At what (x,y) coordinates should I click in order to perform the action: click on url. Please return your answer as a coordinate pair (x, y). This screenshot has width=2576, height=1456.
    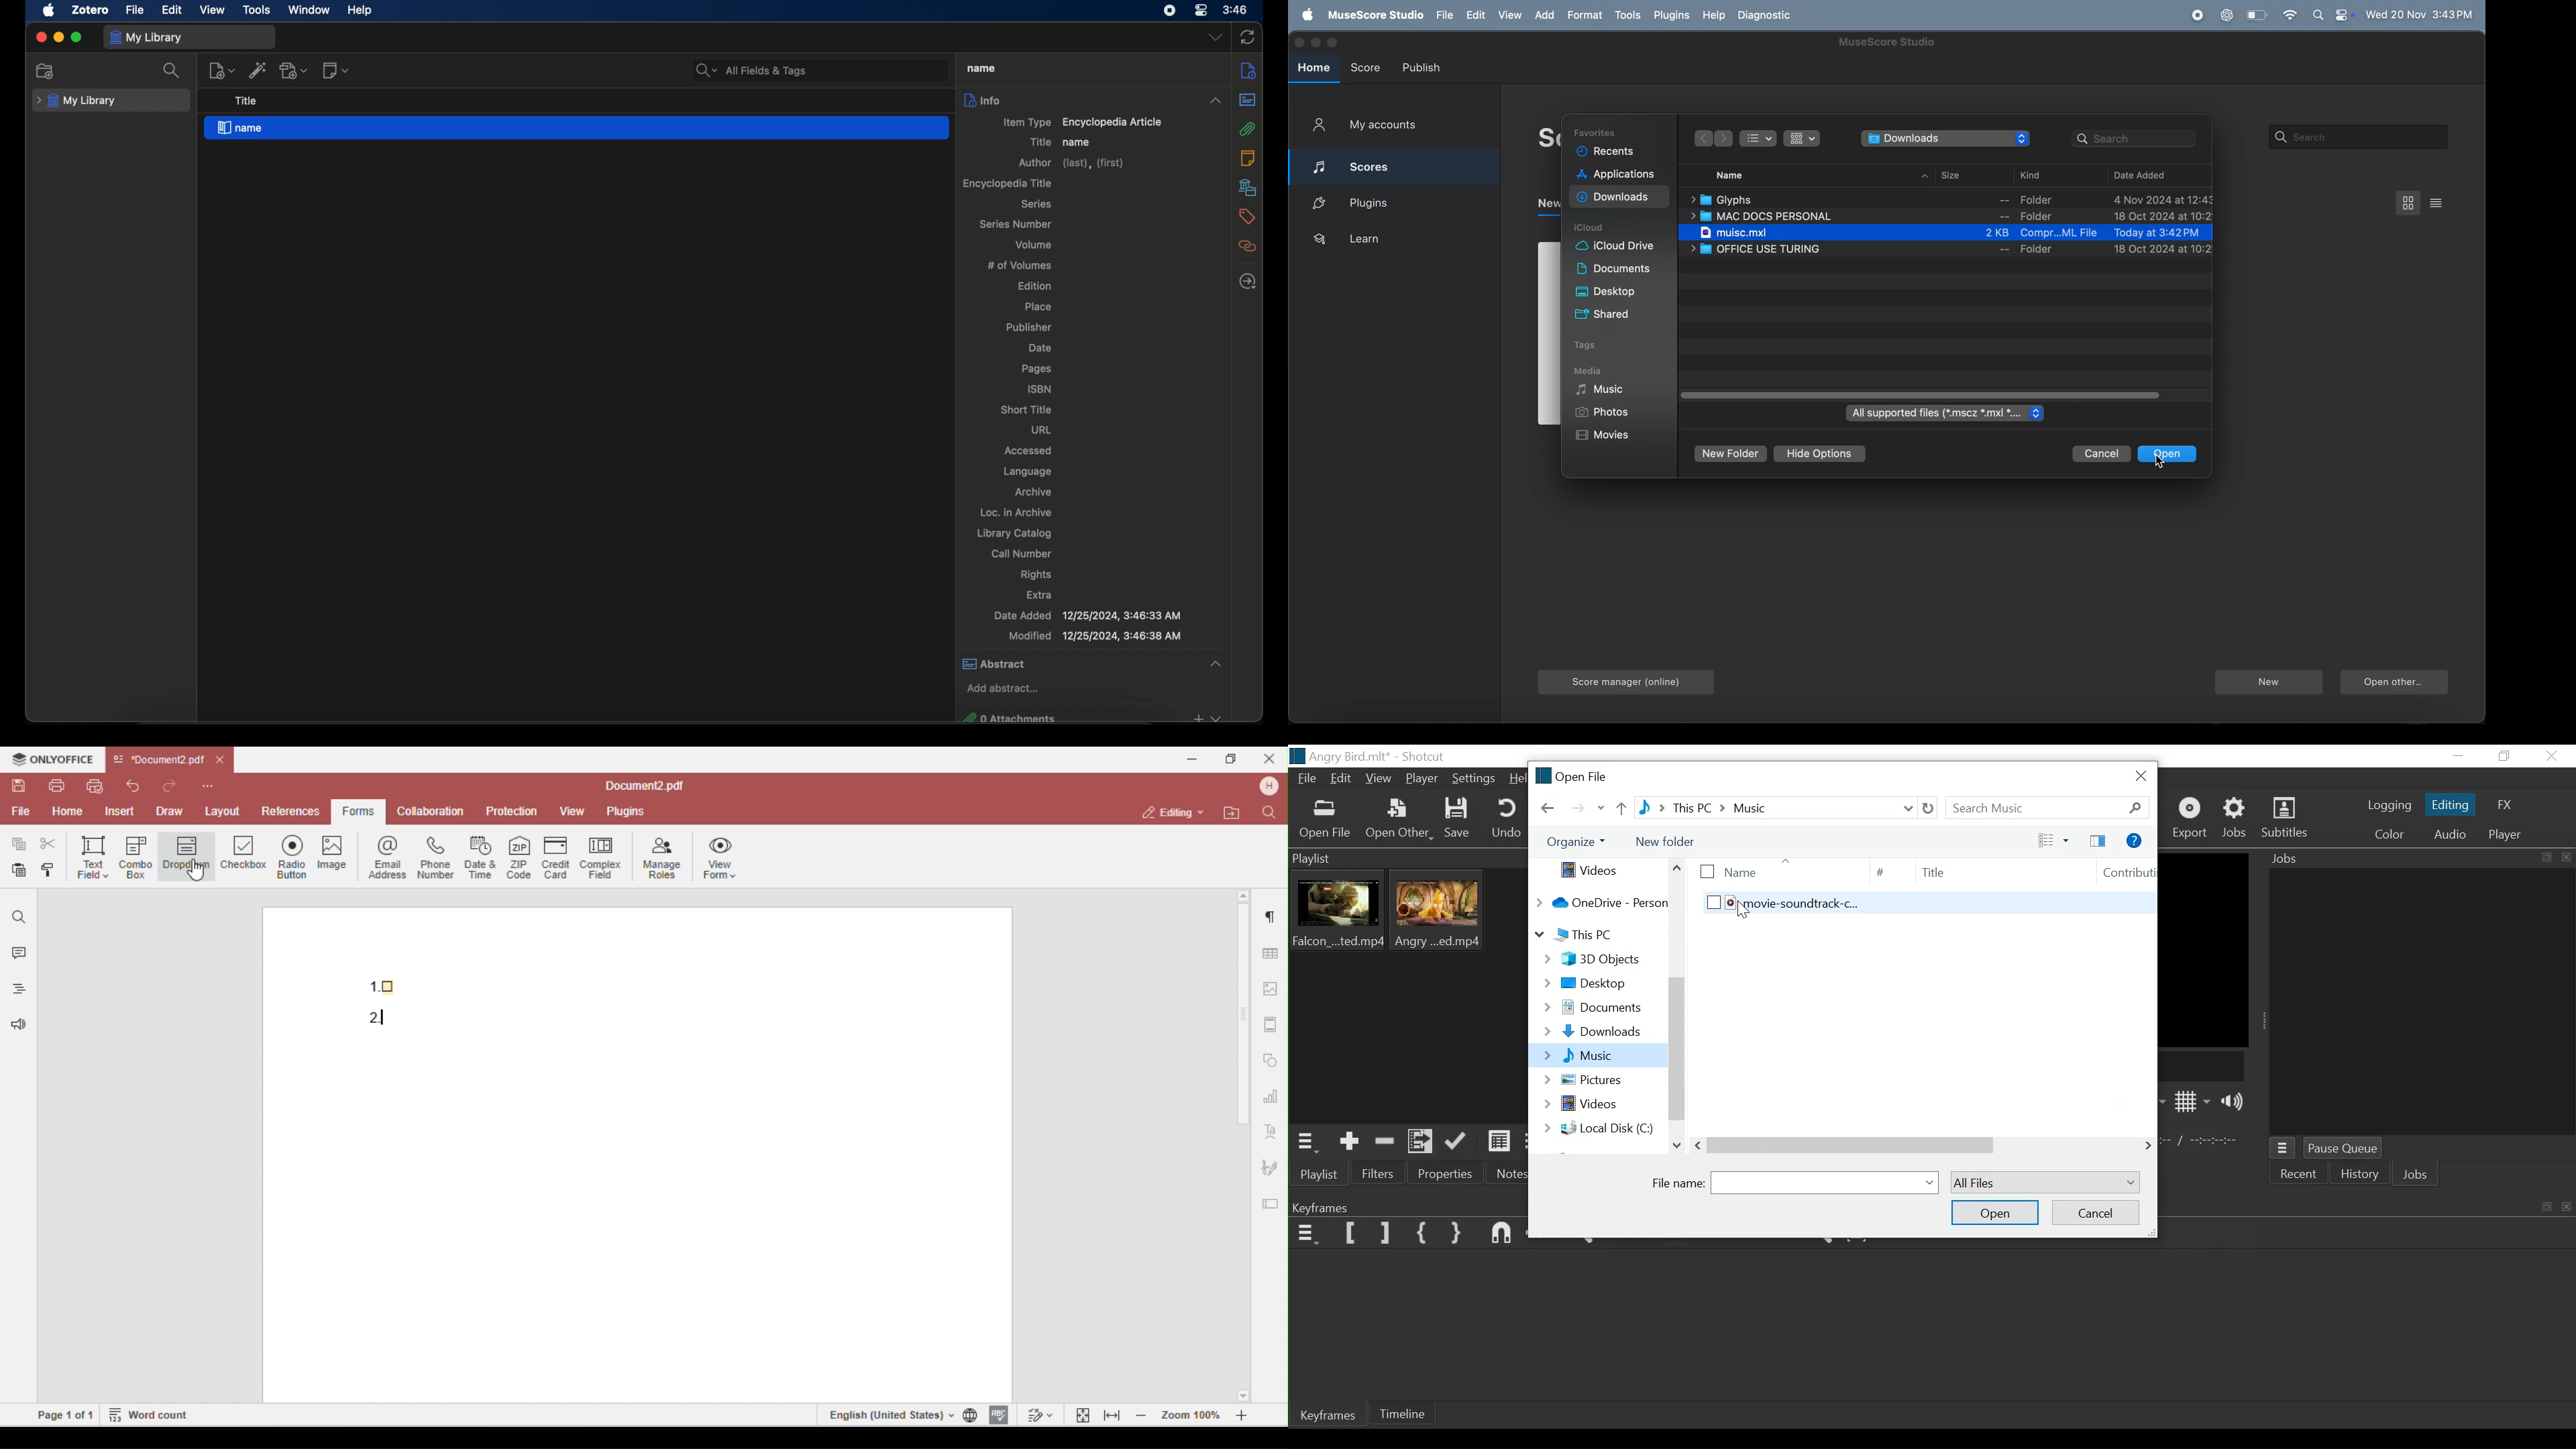
    Looking at the image, I should click on (1042, 429).